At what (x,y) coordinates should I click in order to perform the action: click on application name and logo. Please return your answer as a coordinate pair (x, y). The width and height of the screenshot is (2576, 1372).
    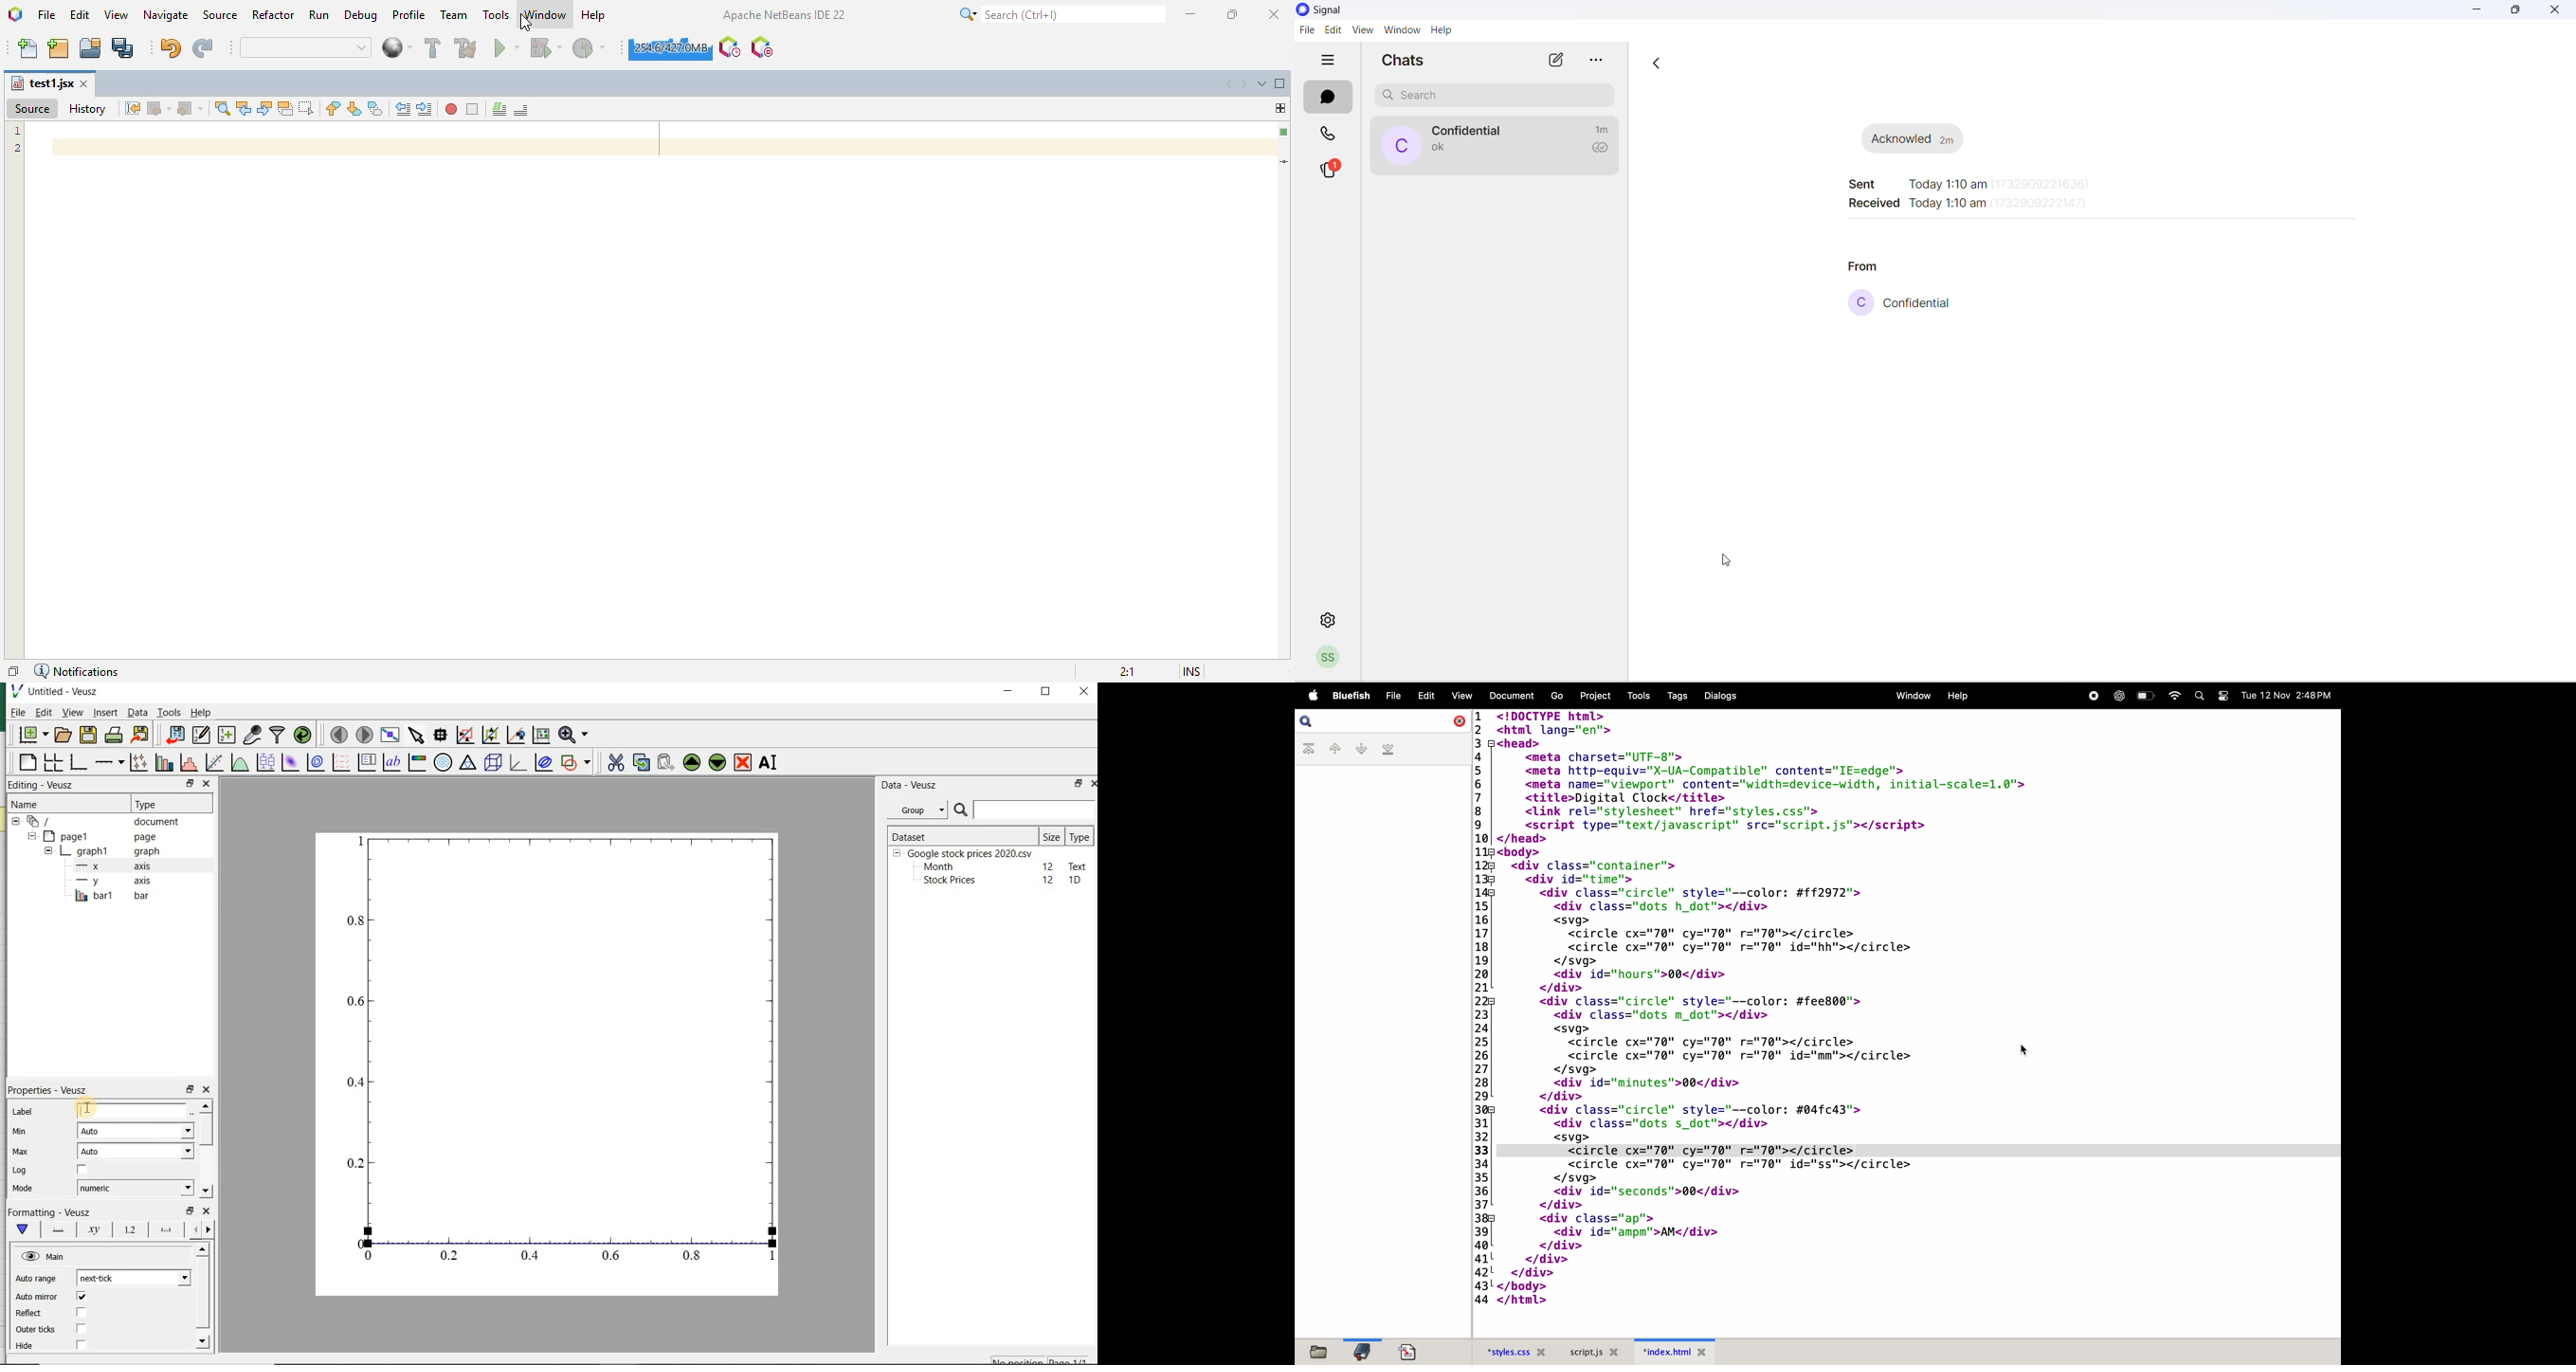
    Looking at the image, I should click on (1377, 10).